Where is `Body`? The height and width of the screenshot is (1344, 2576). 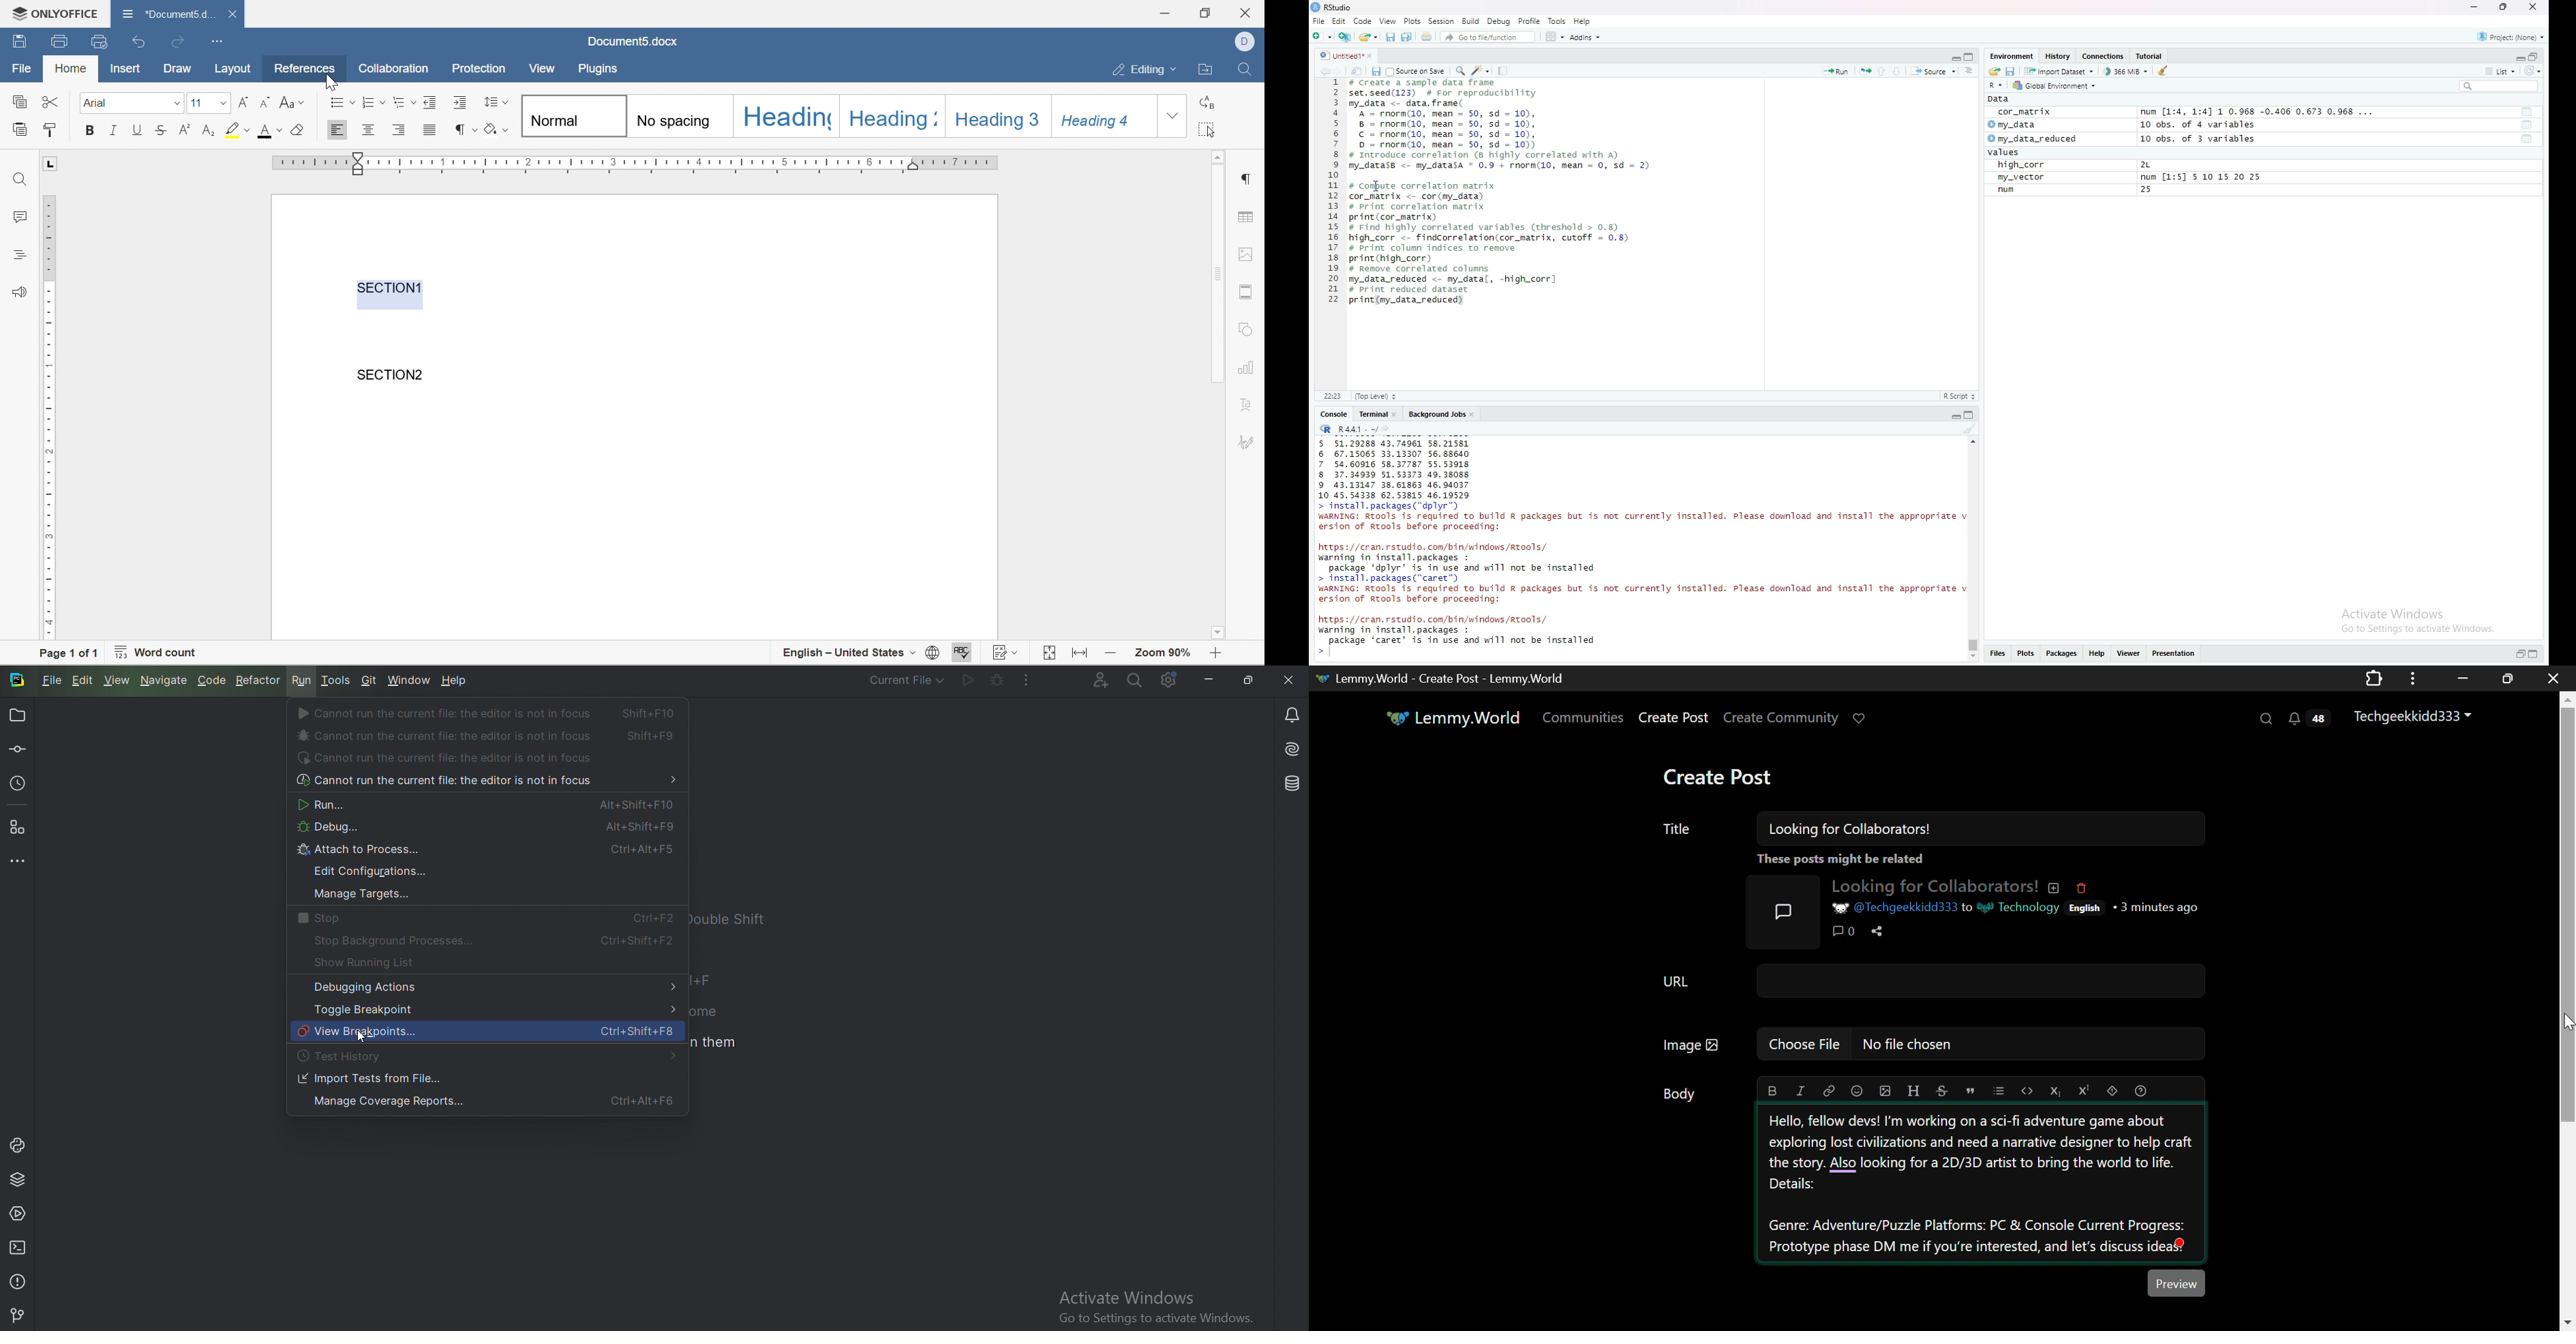
Body is located at coordinates (1682, 1101).